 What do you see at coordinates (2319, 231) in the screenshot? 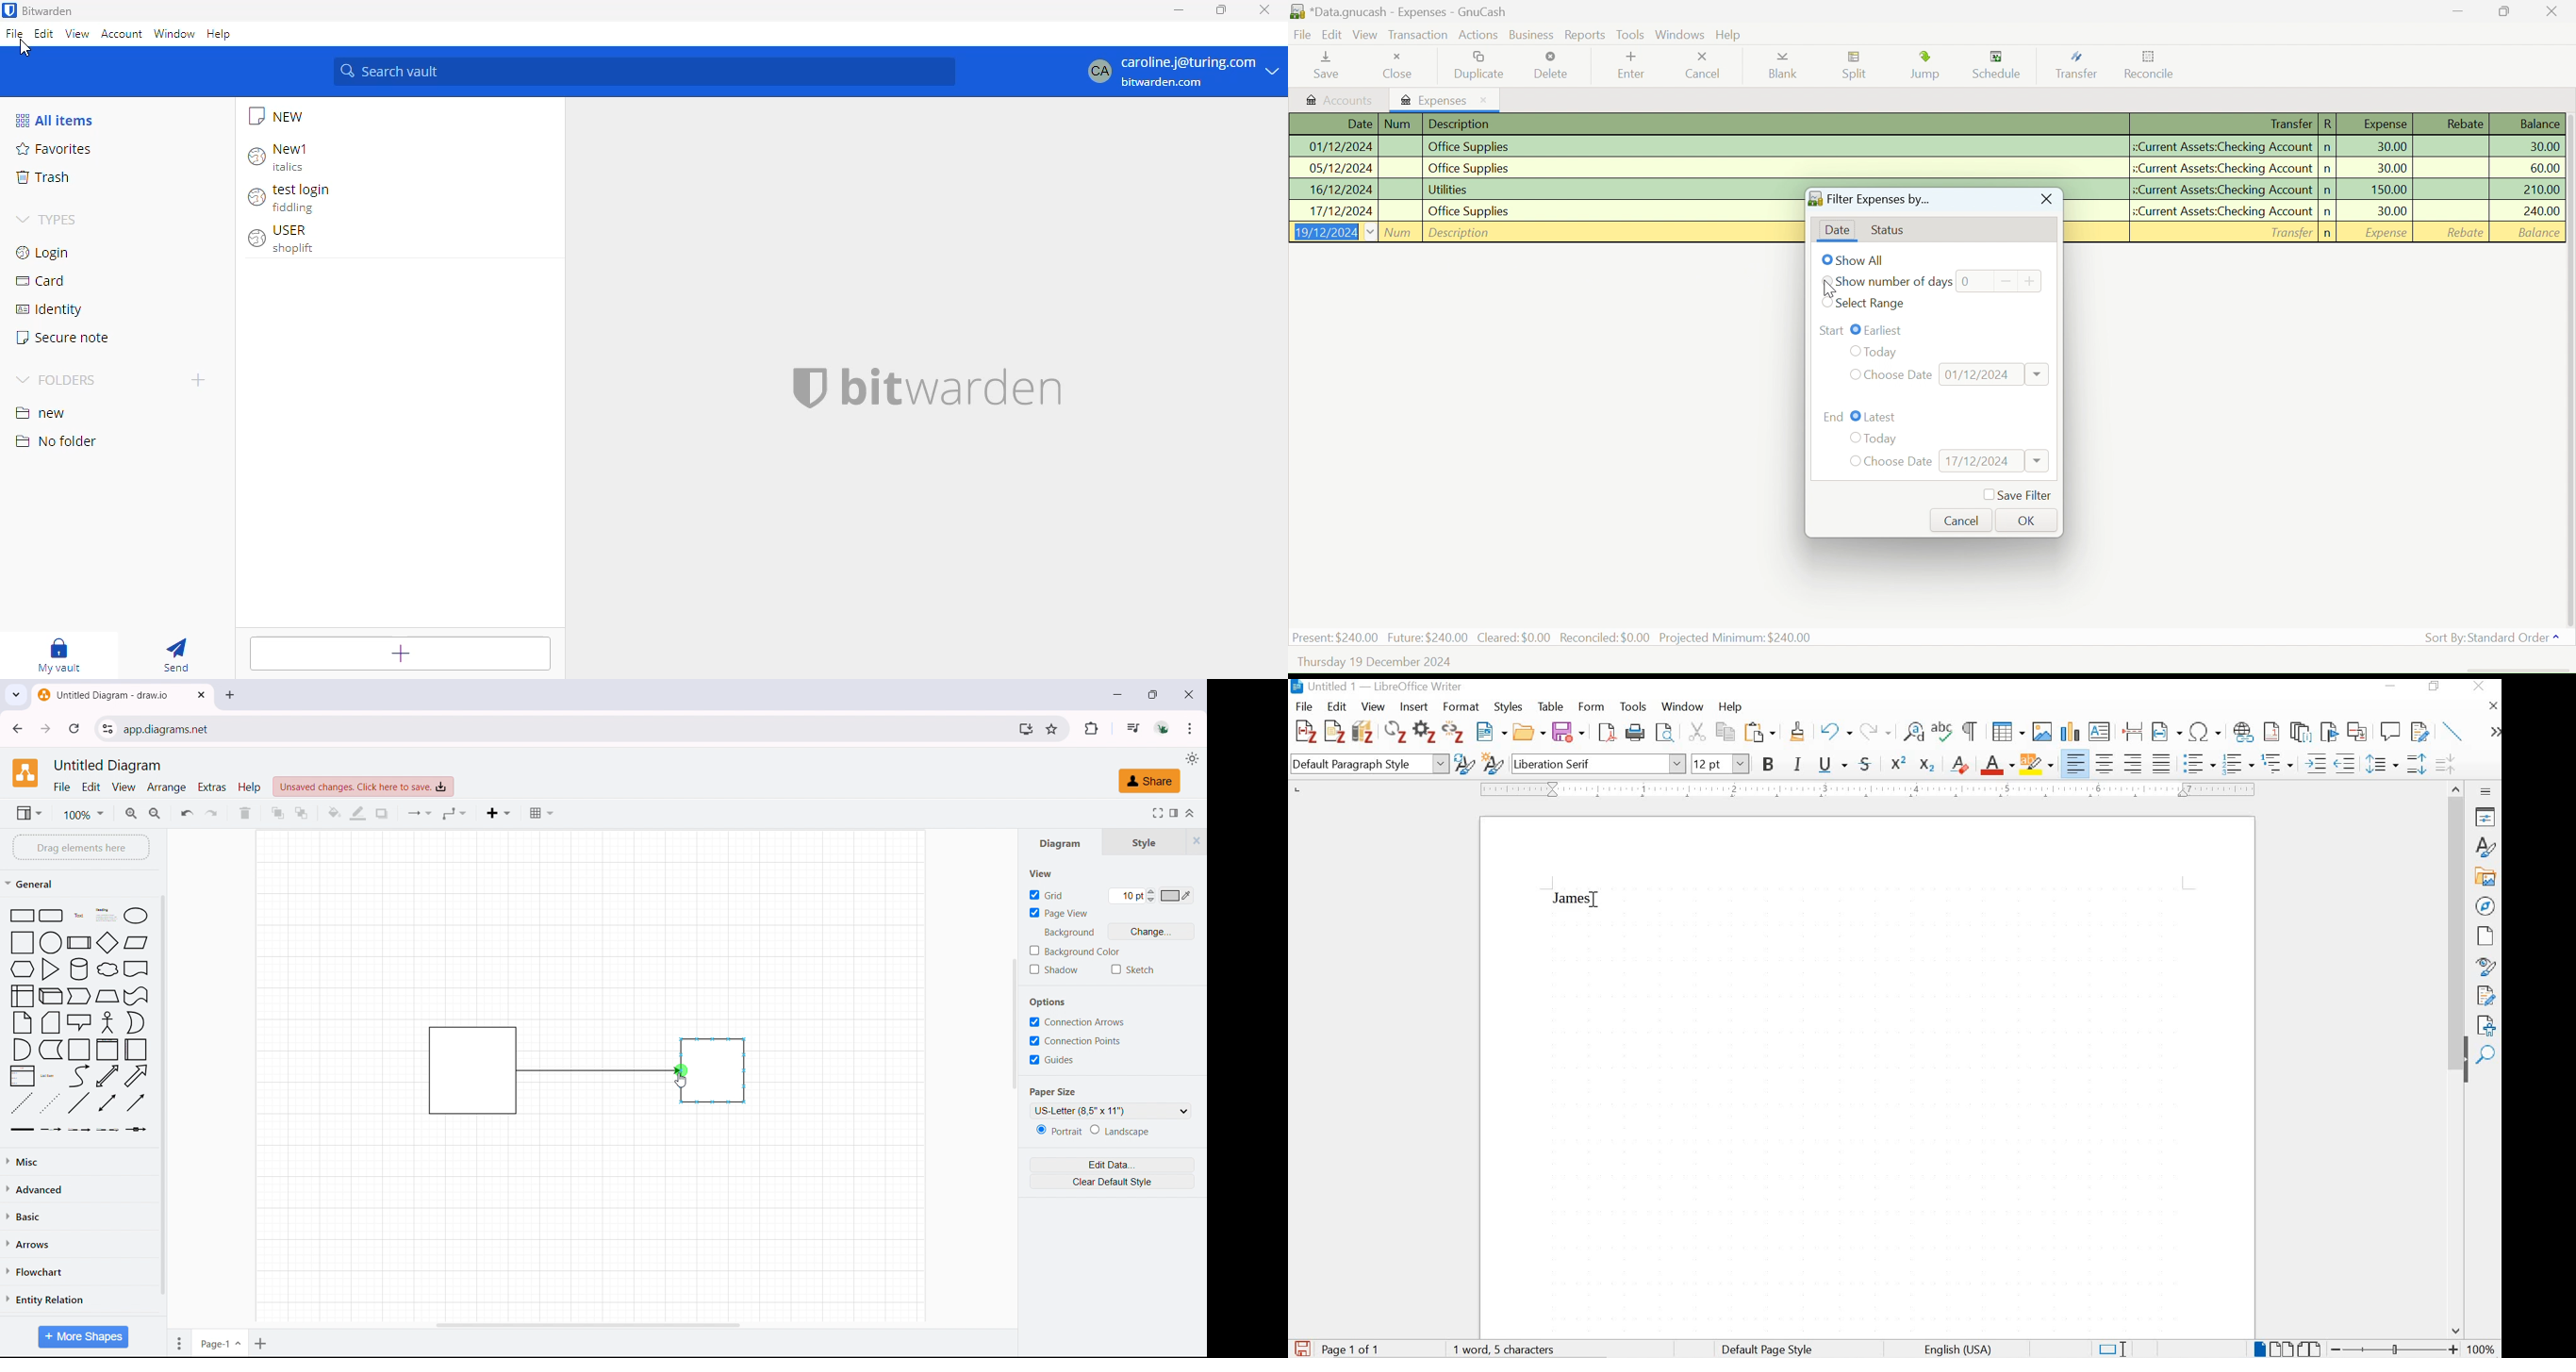
I see `New Entry Field` at bounding box center [2319, 231].